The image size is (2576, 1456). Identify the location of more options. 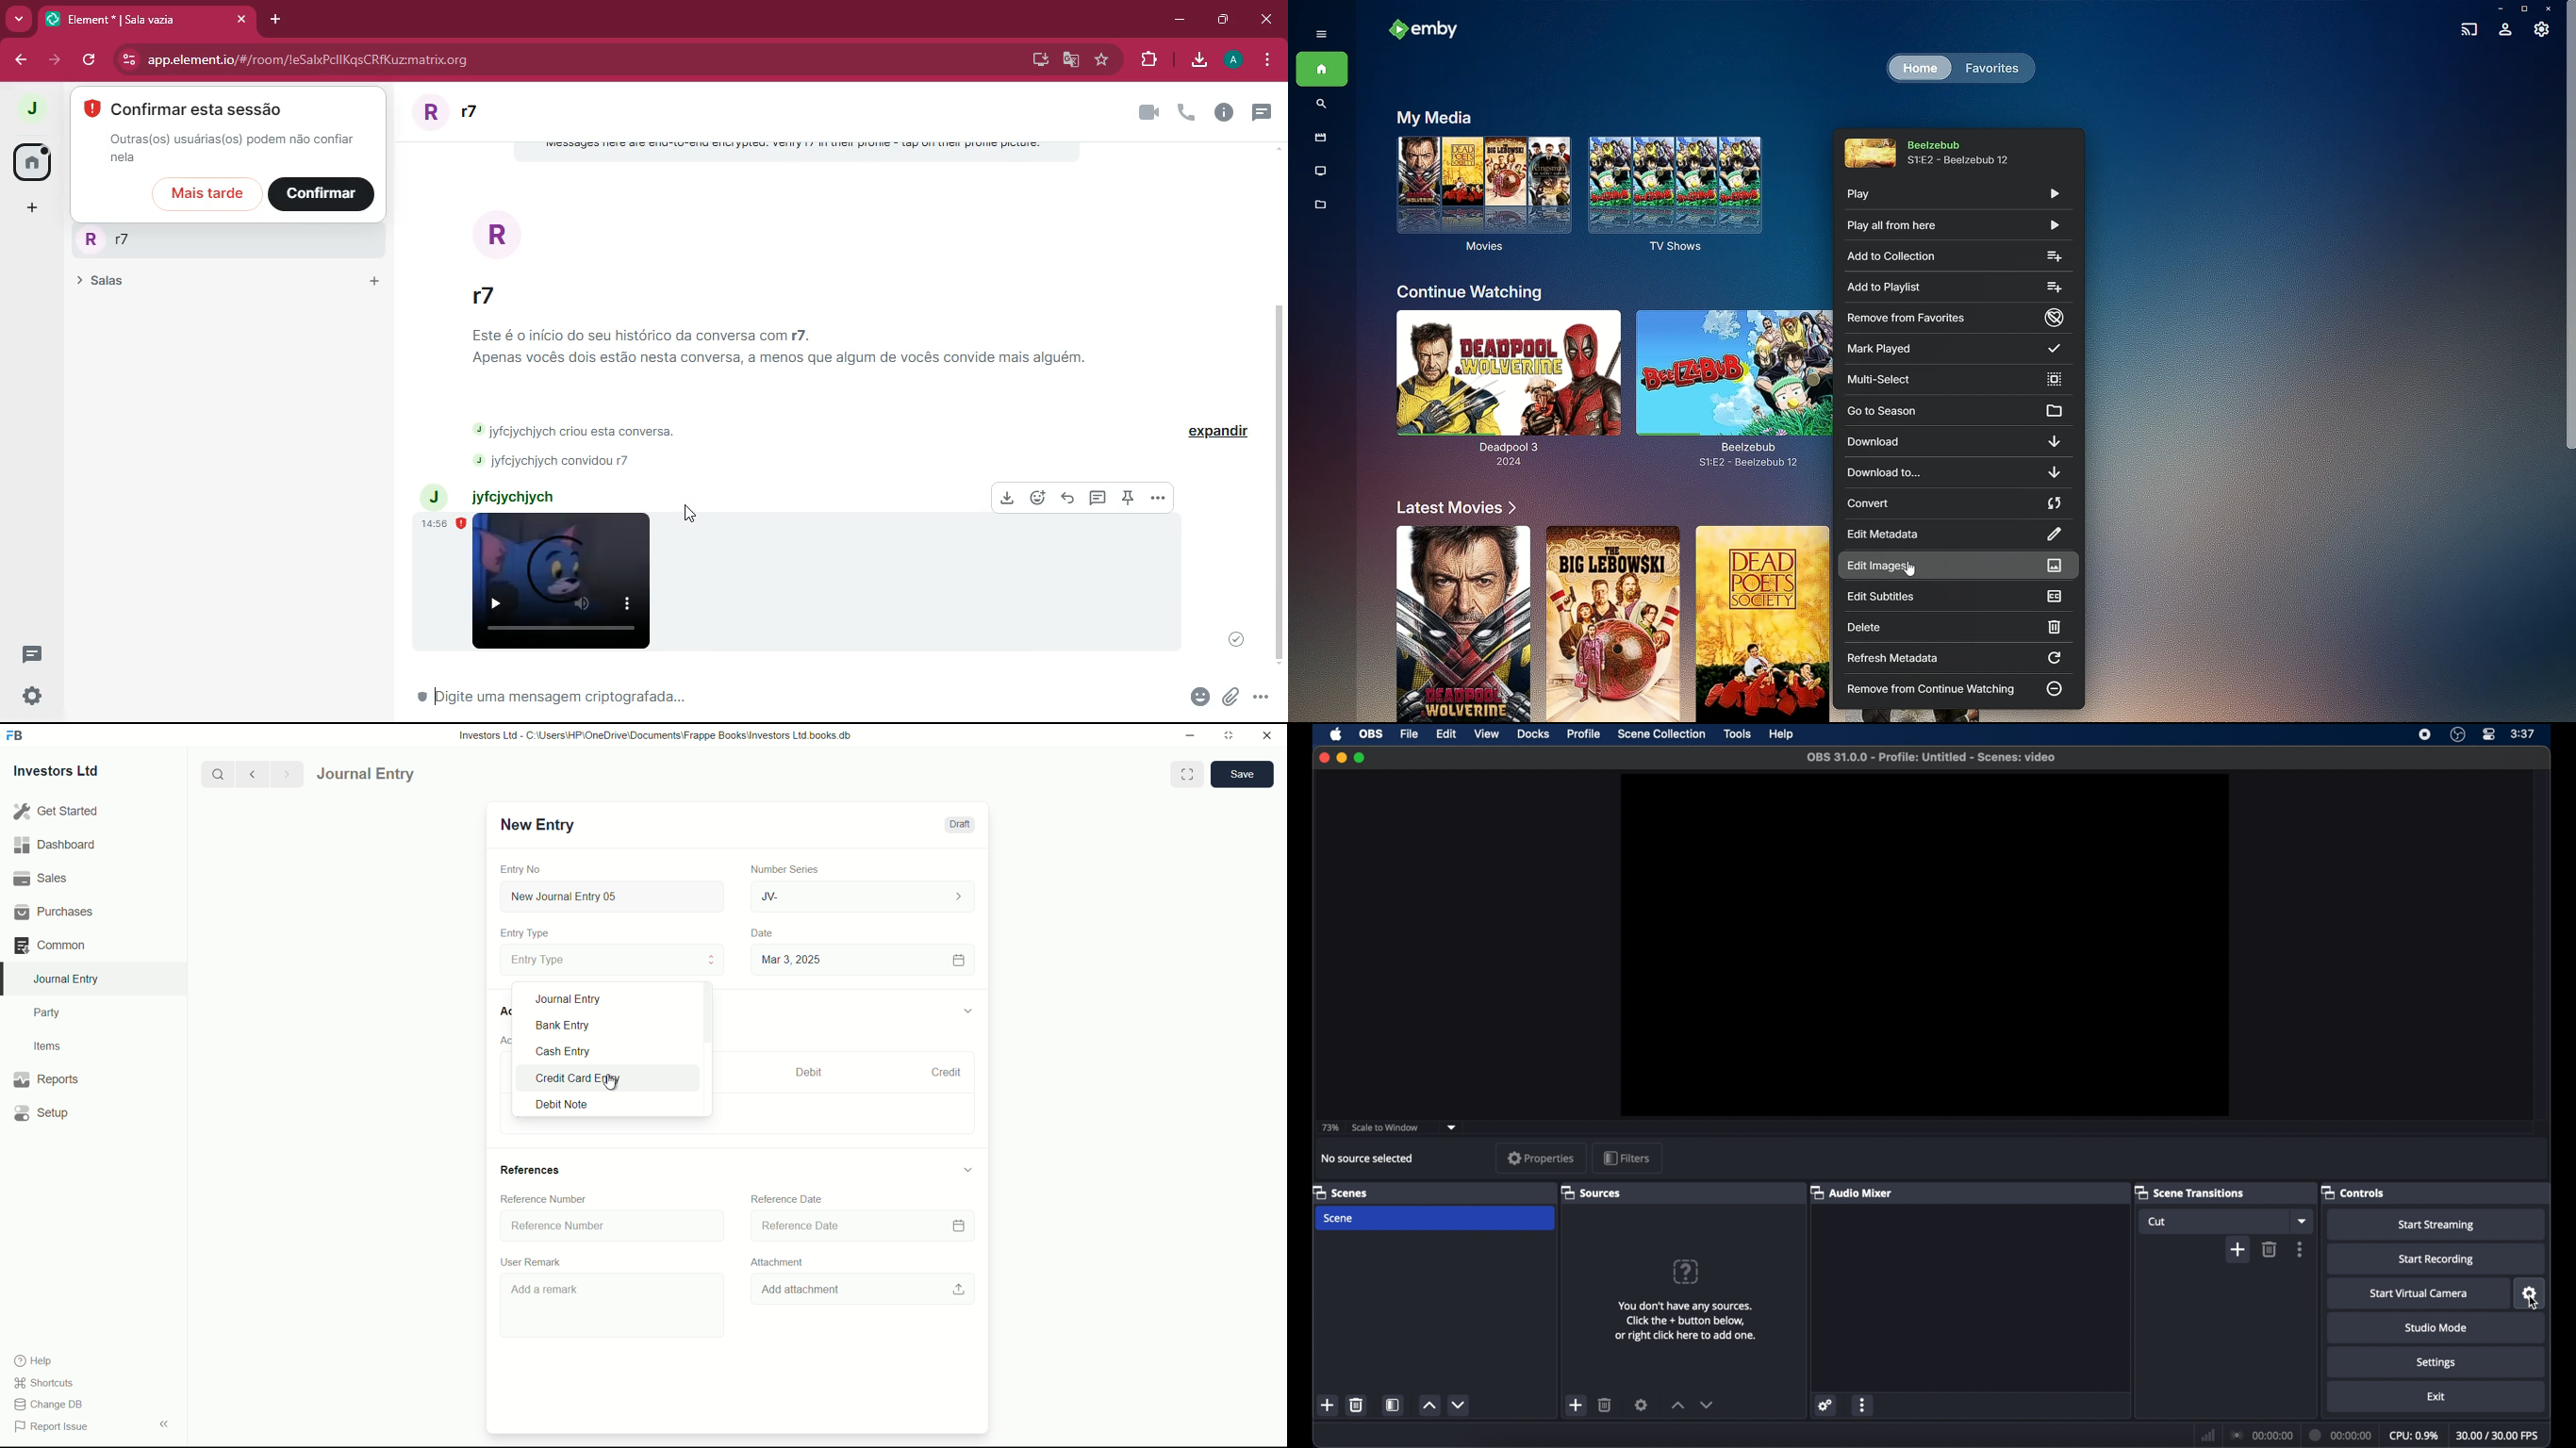
(1863, 1404).